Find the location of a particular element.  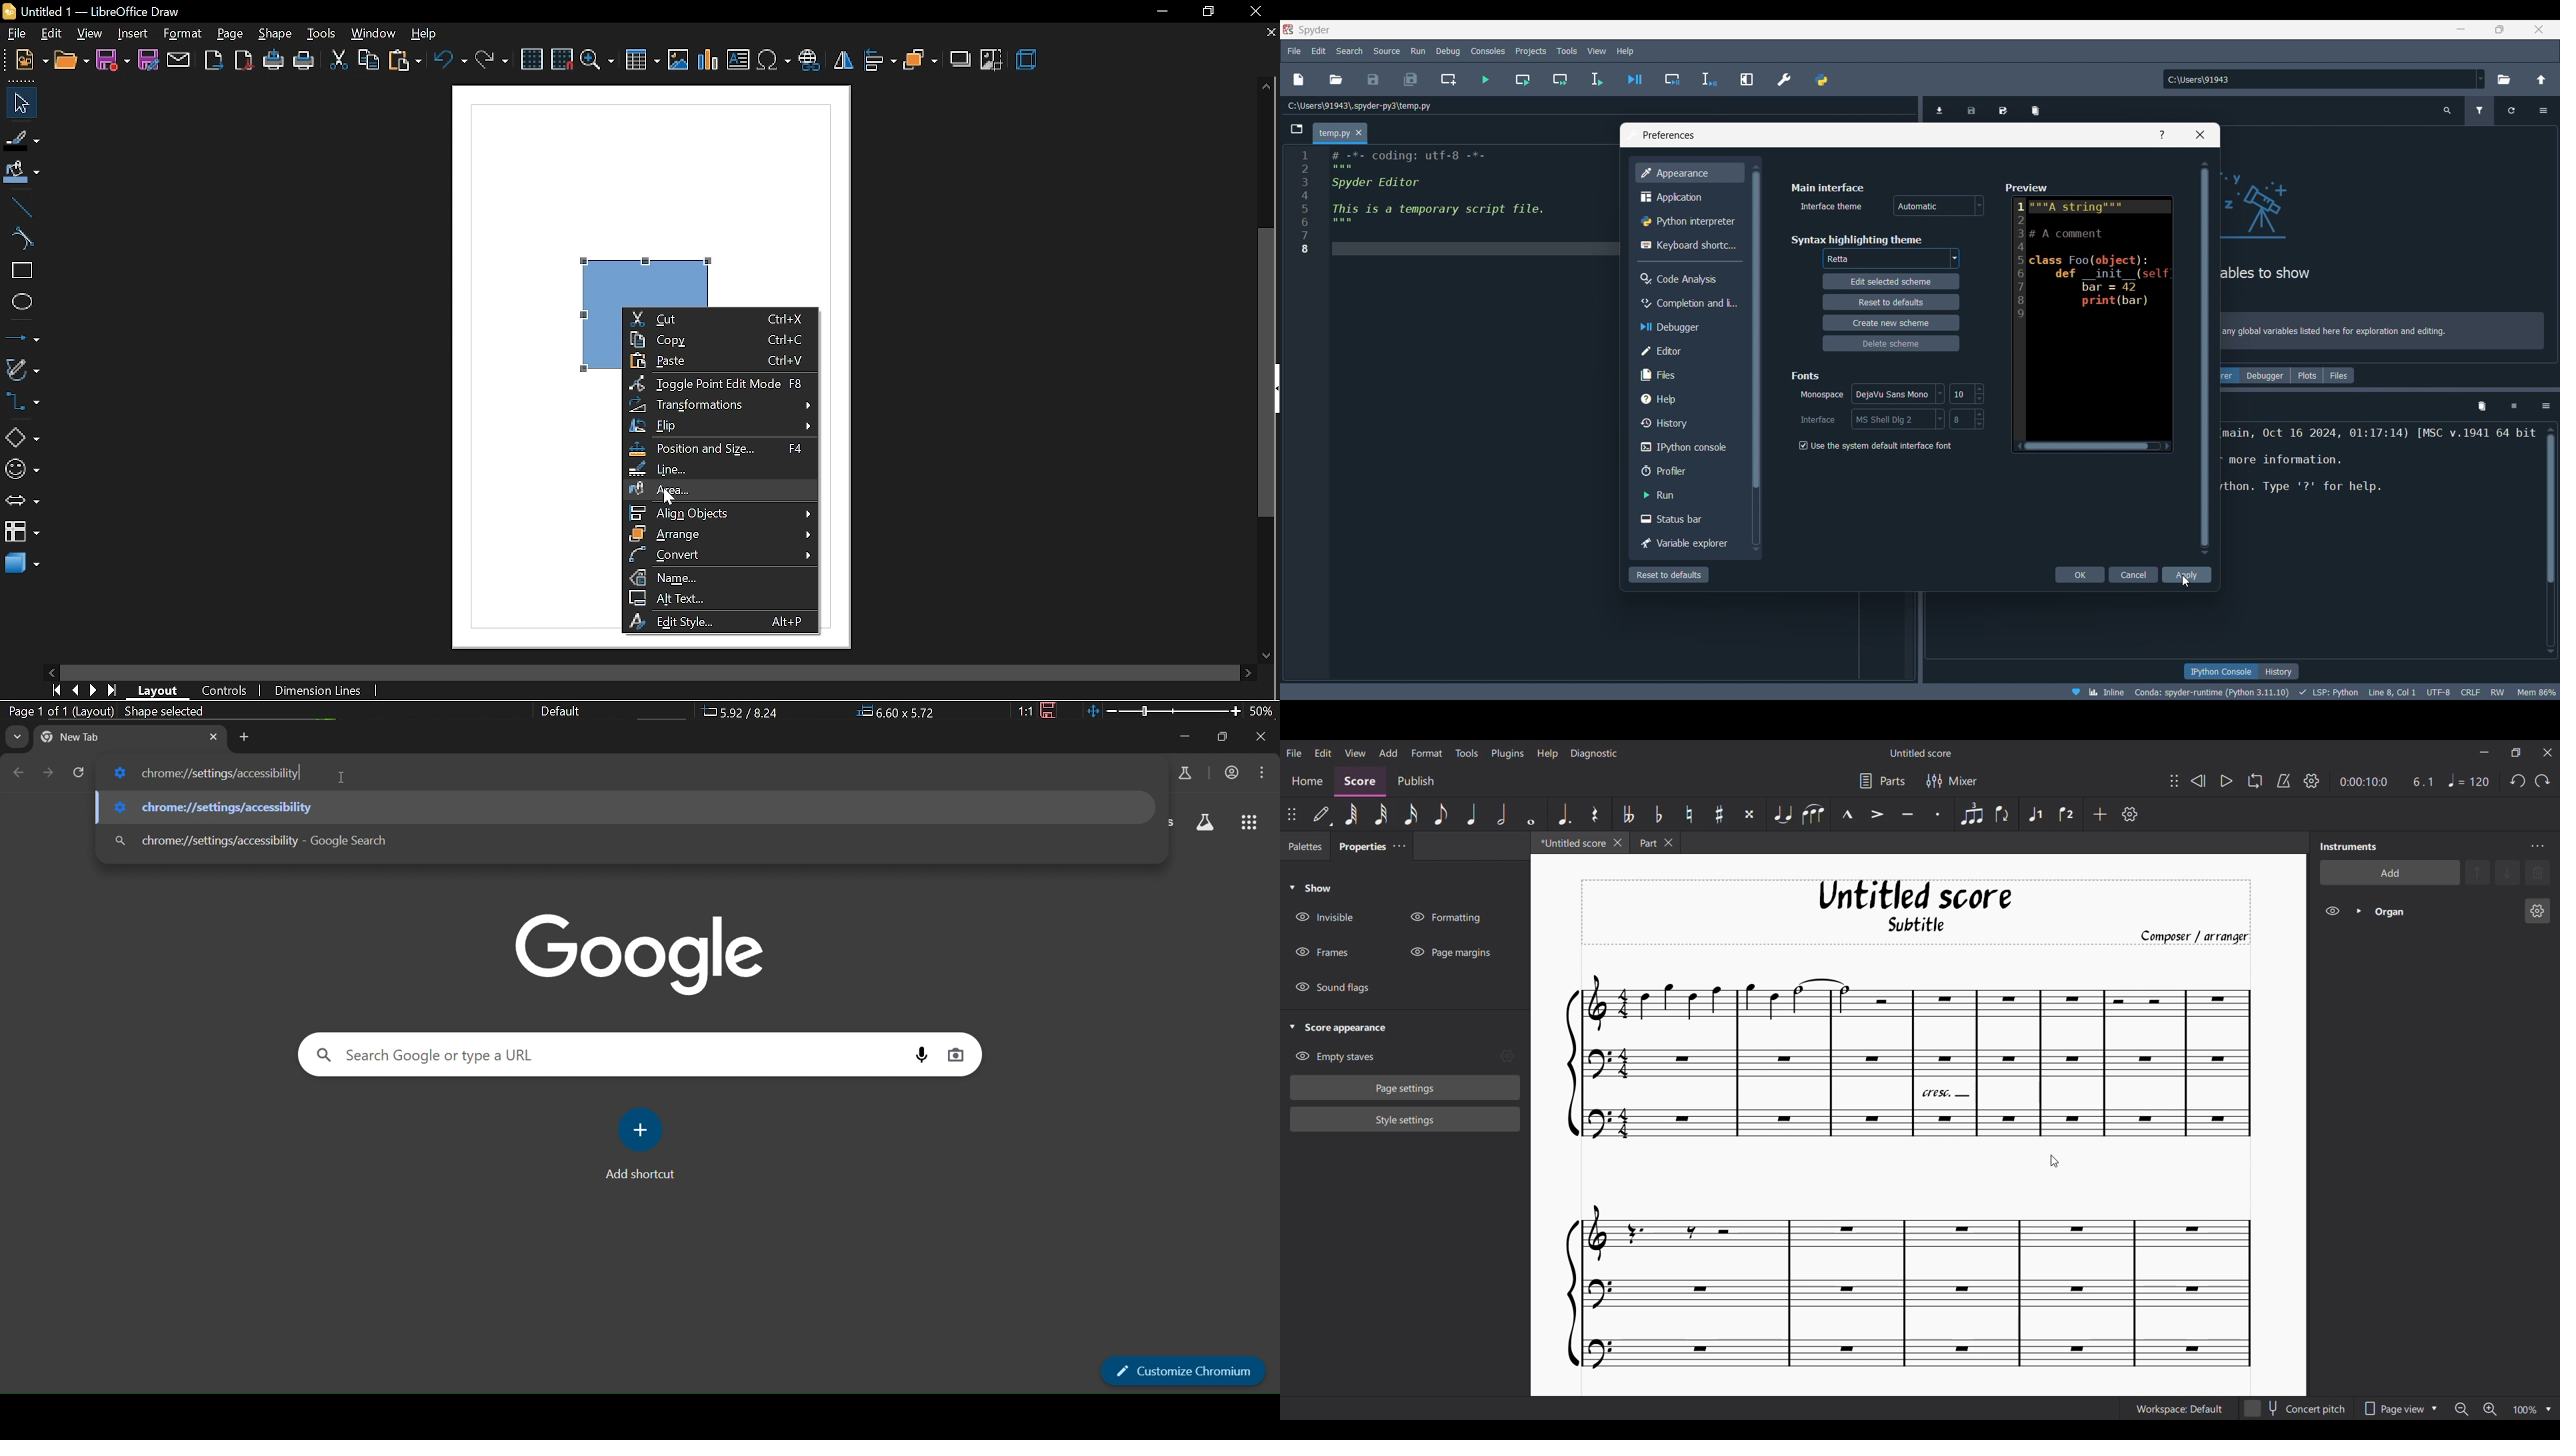

Help menu is located at coordinates (1625, 51).